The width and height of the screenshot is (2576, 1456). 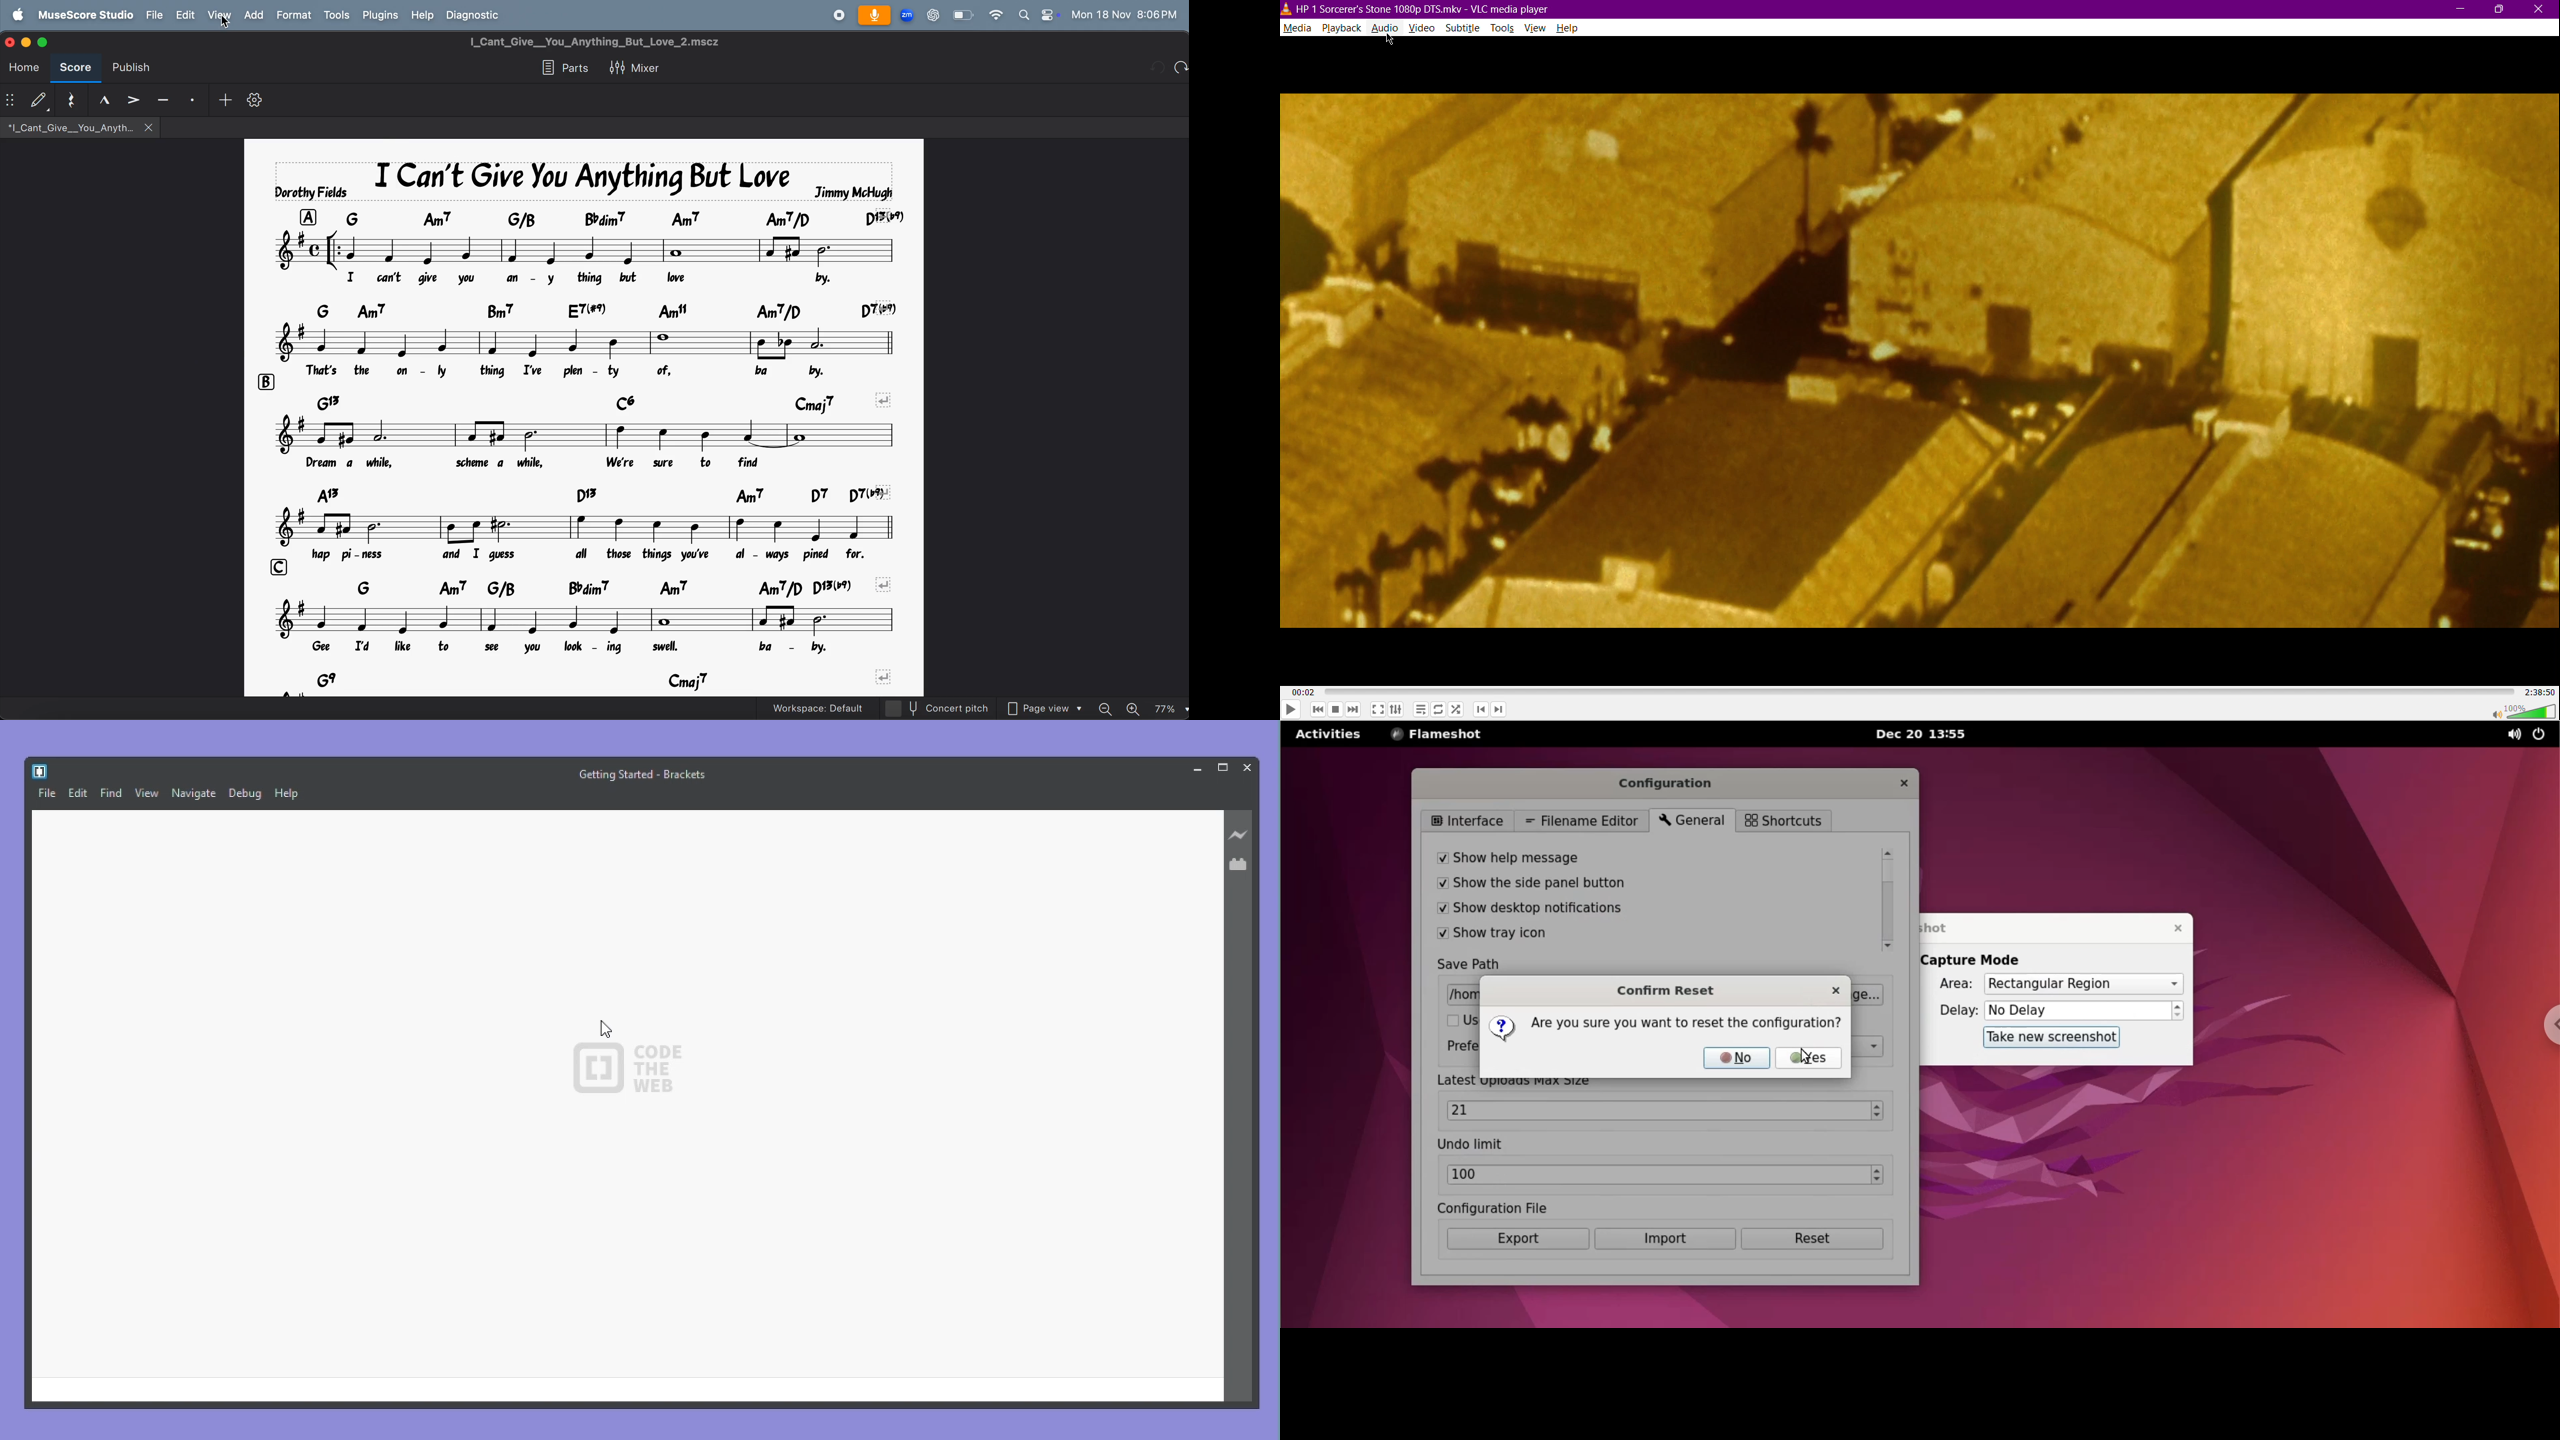 I want to click on close, so click(x=11, y=42).